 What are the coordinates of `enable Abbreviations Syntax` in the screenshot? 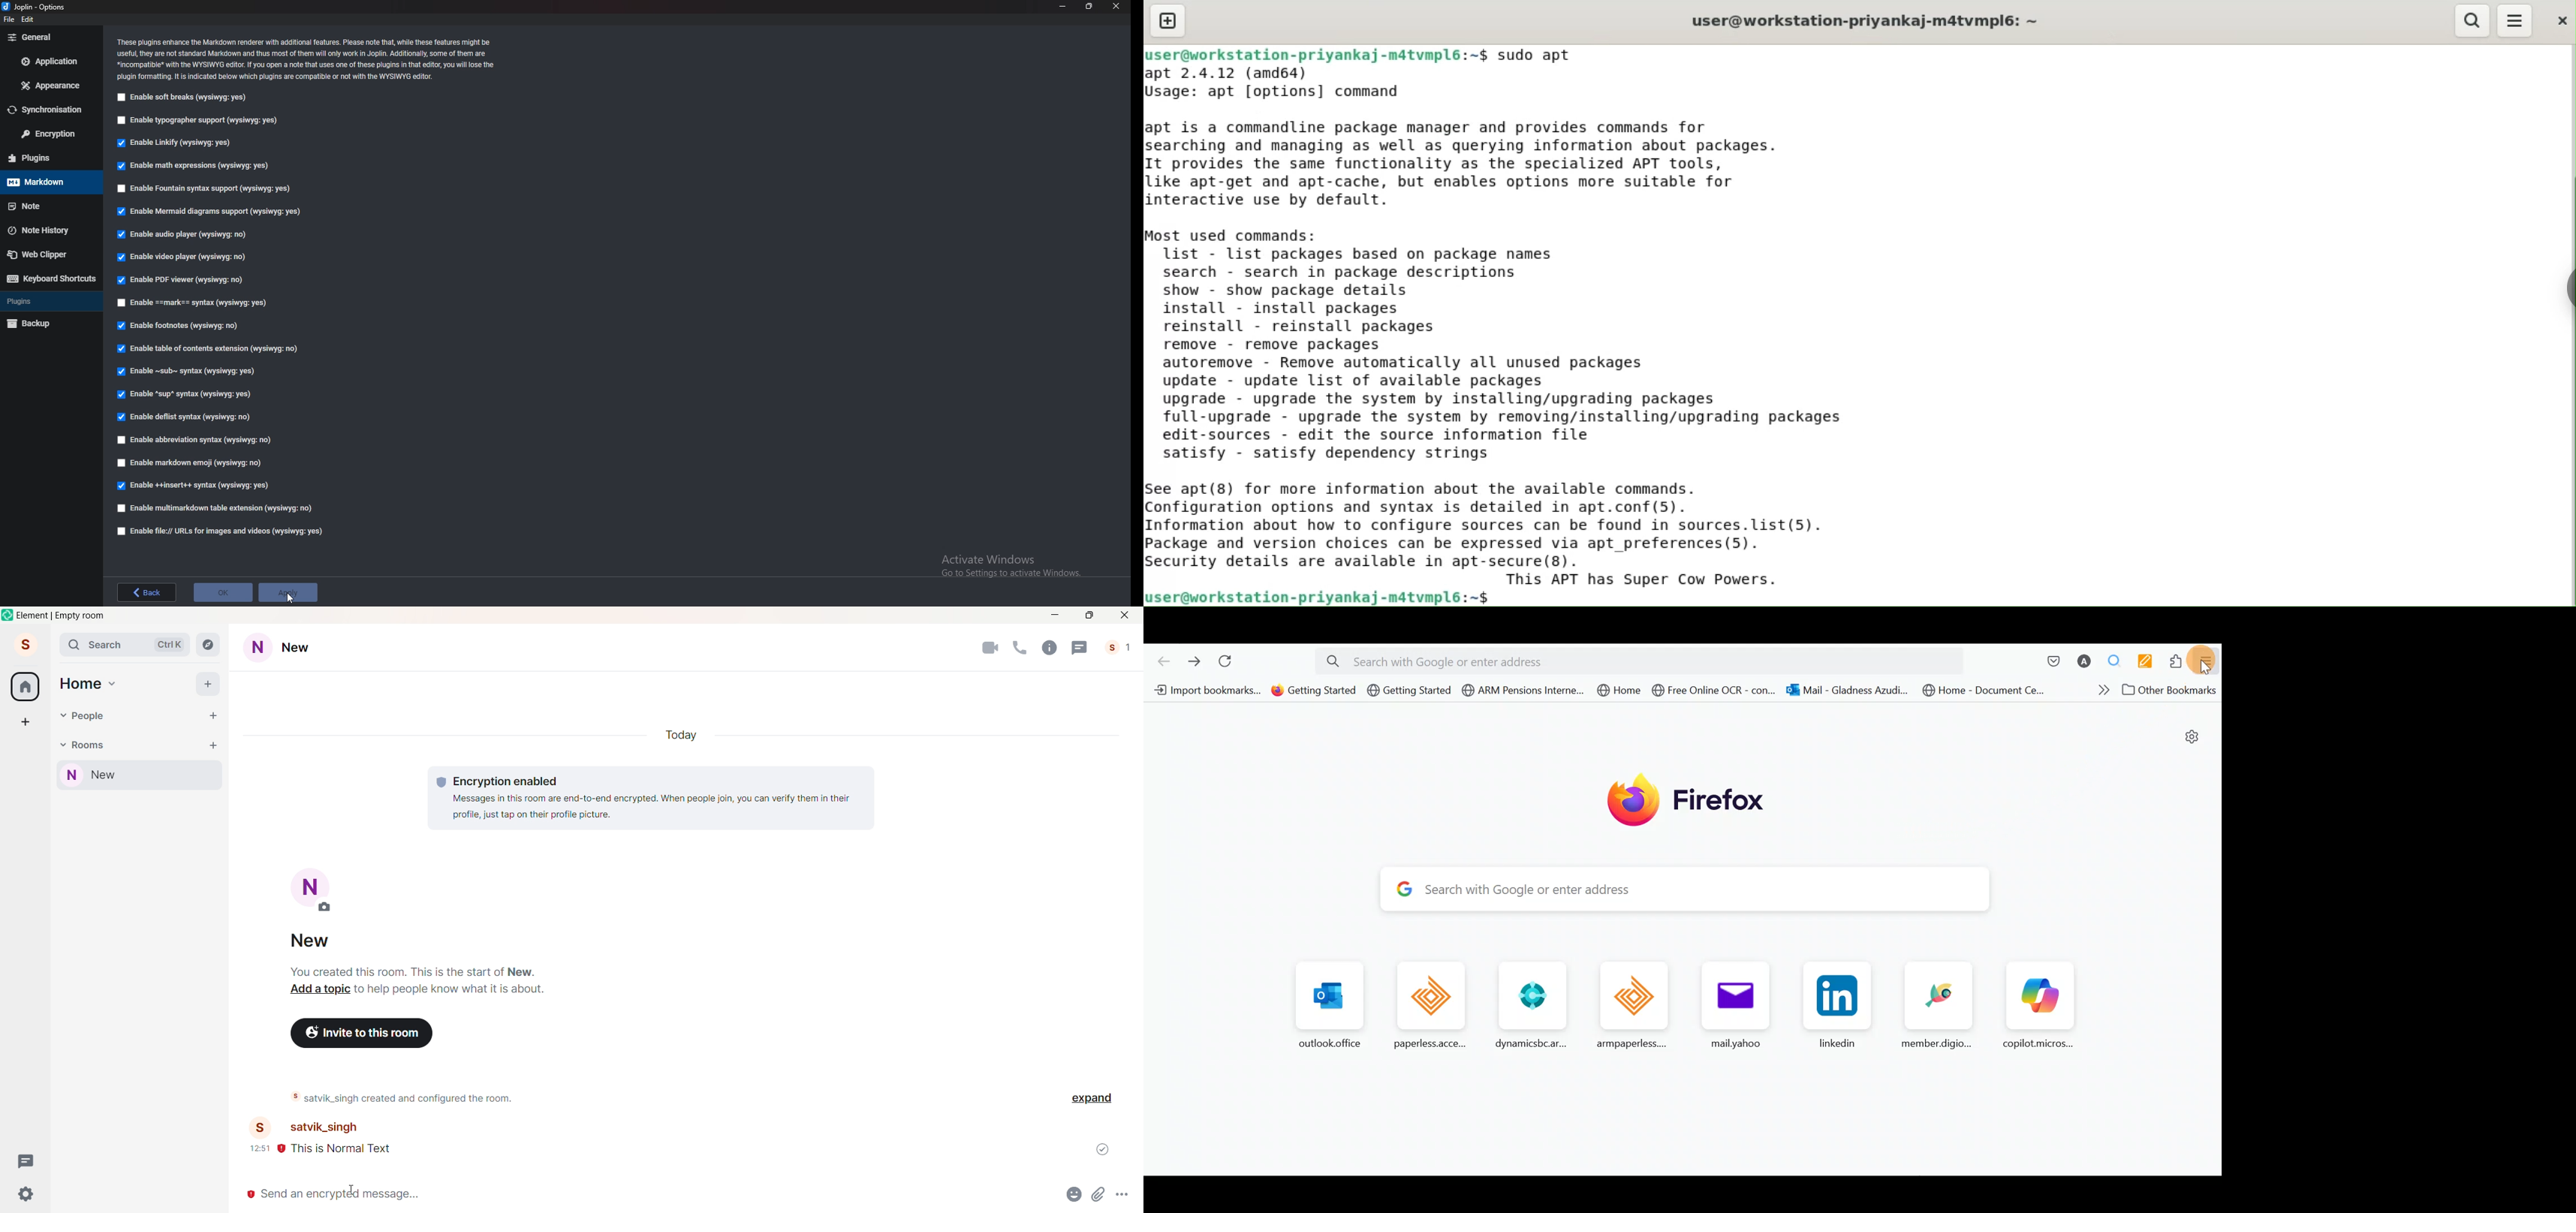 It's located at (197, 440).